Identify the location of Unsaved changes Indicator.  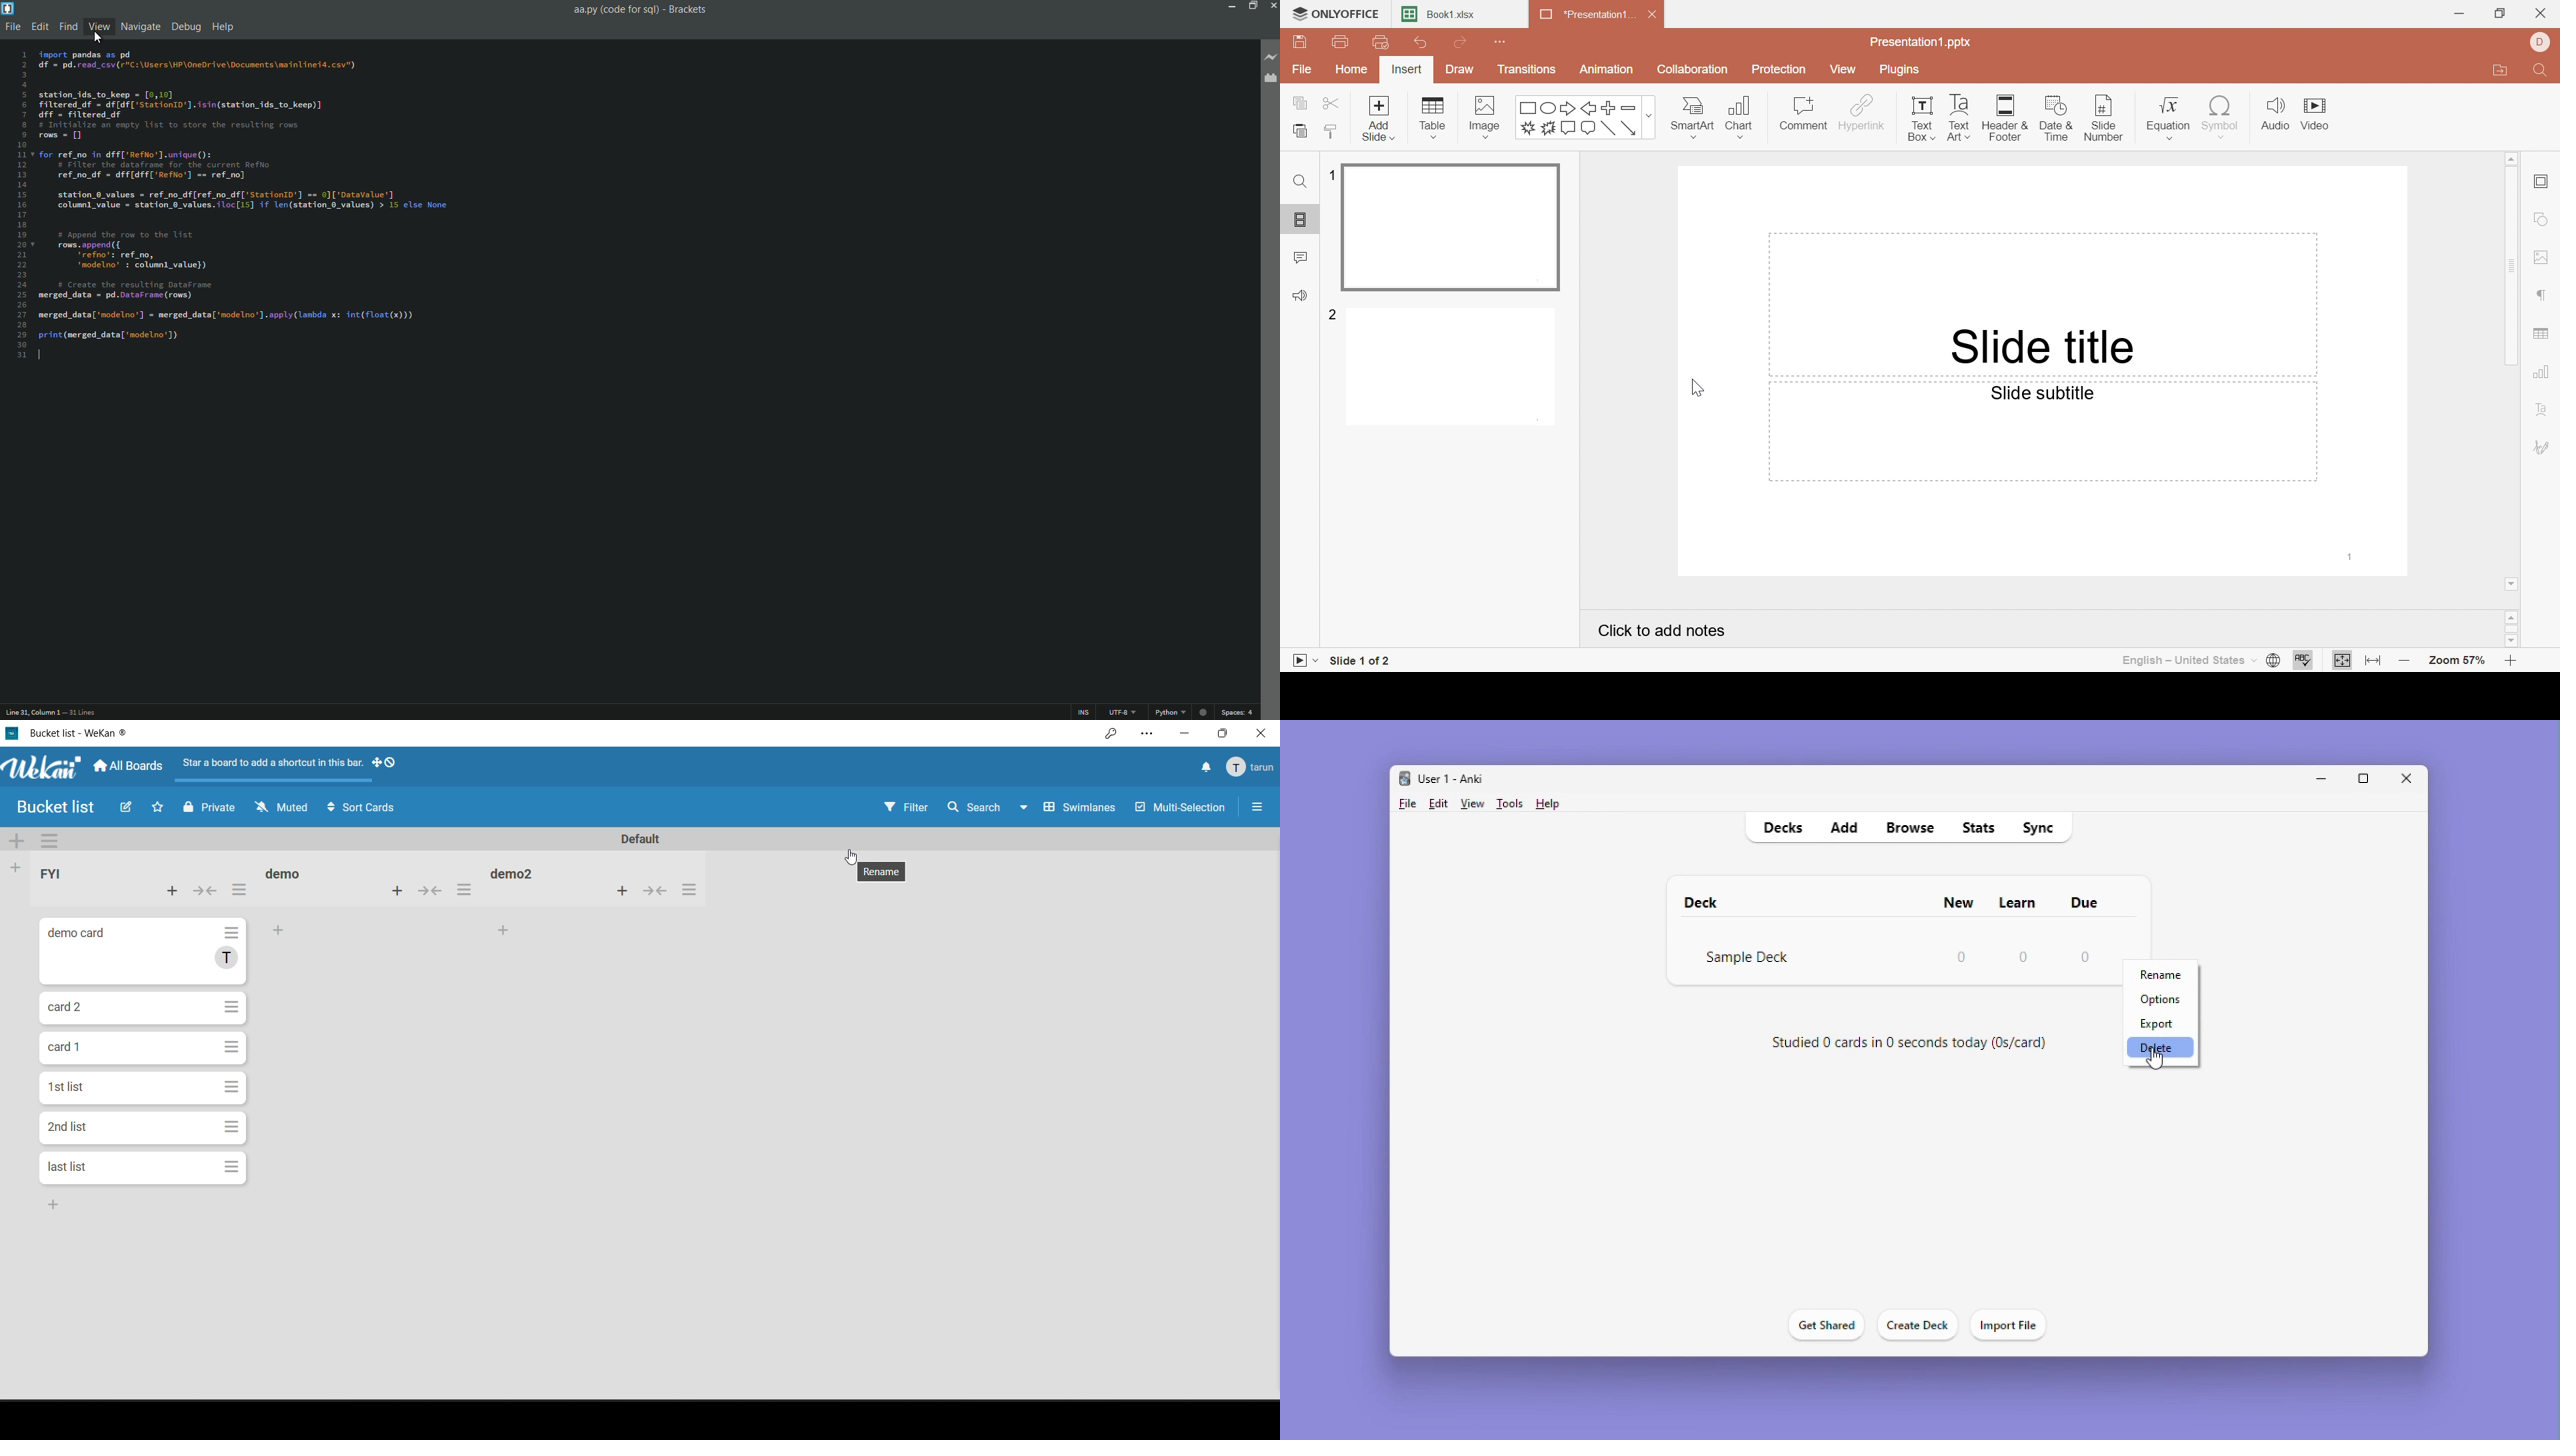
(1203, 709).